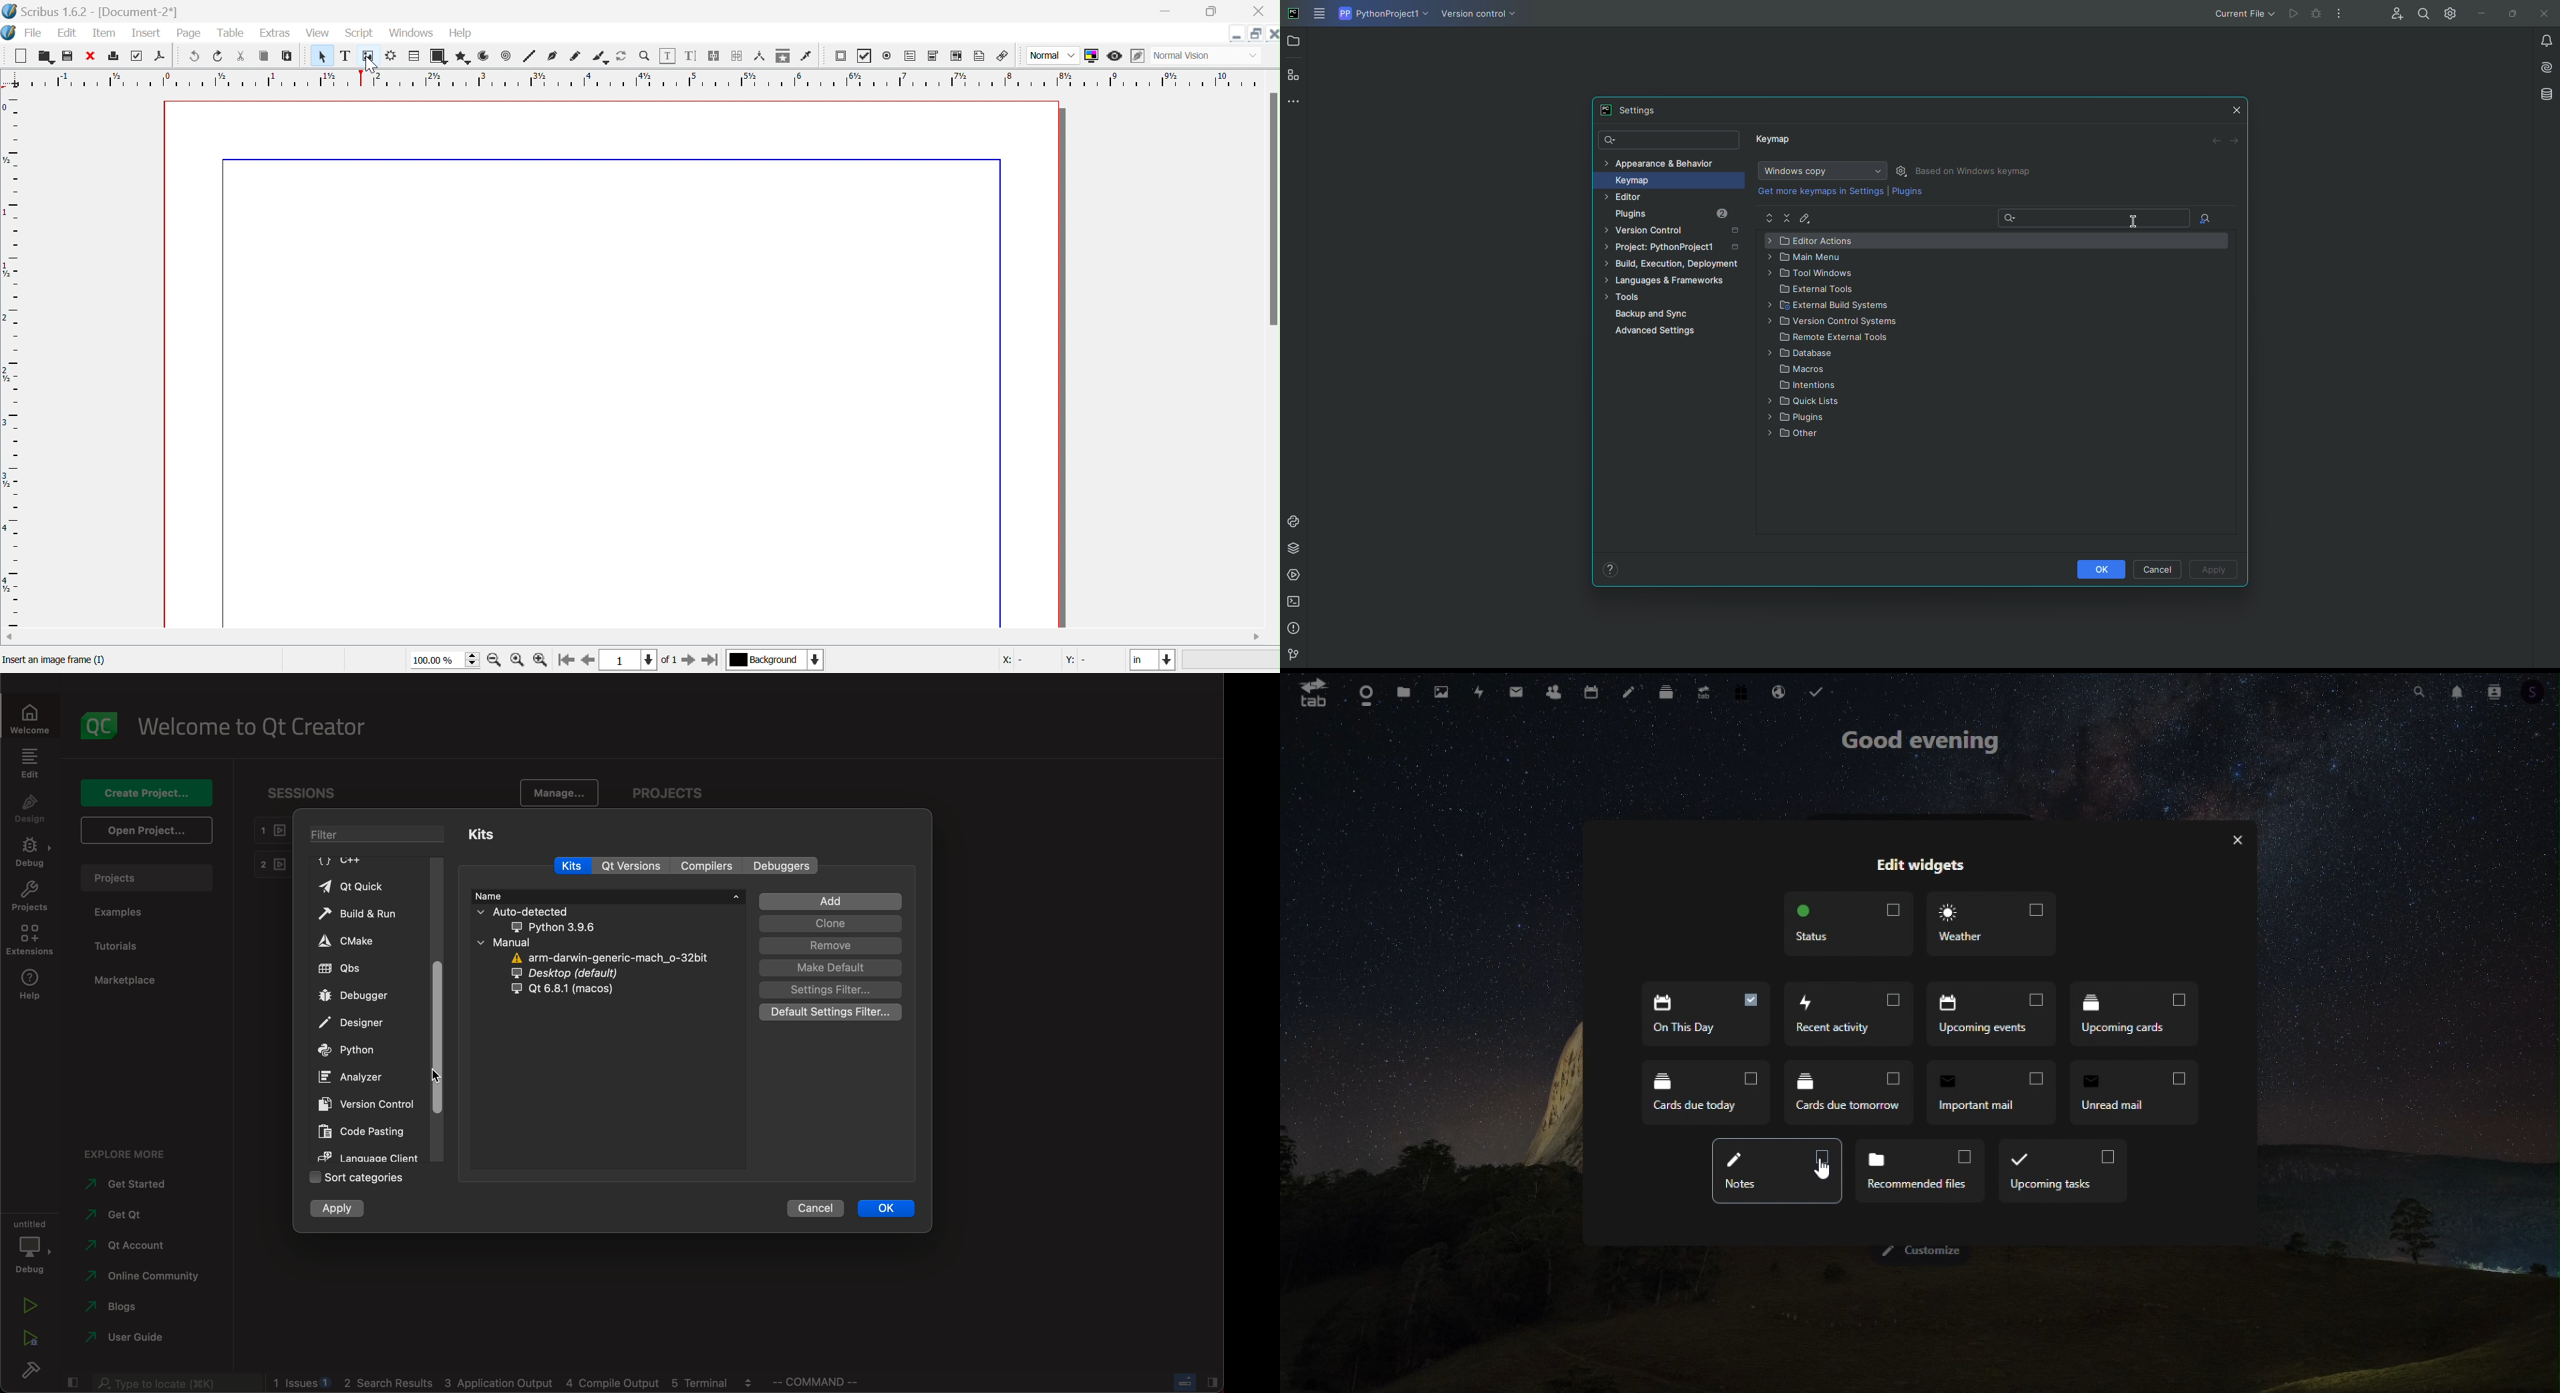  I want to click on normal vision, so click(1205, 56).